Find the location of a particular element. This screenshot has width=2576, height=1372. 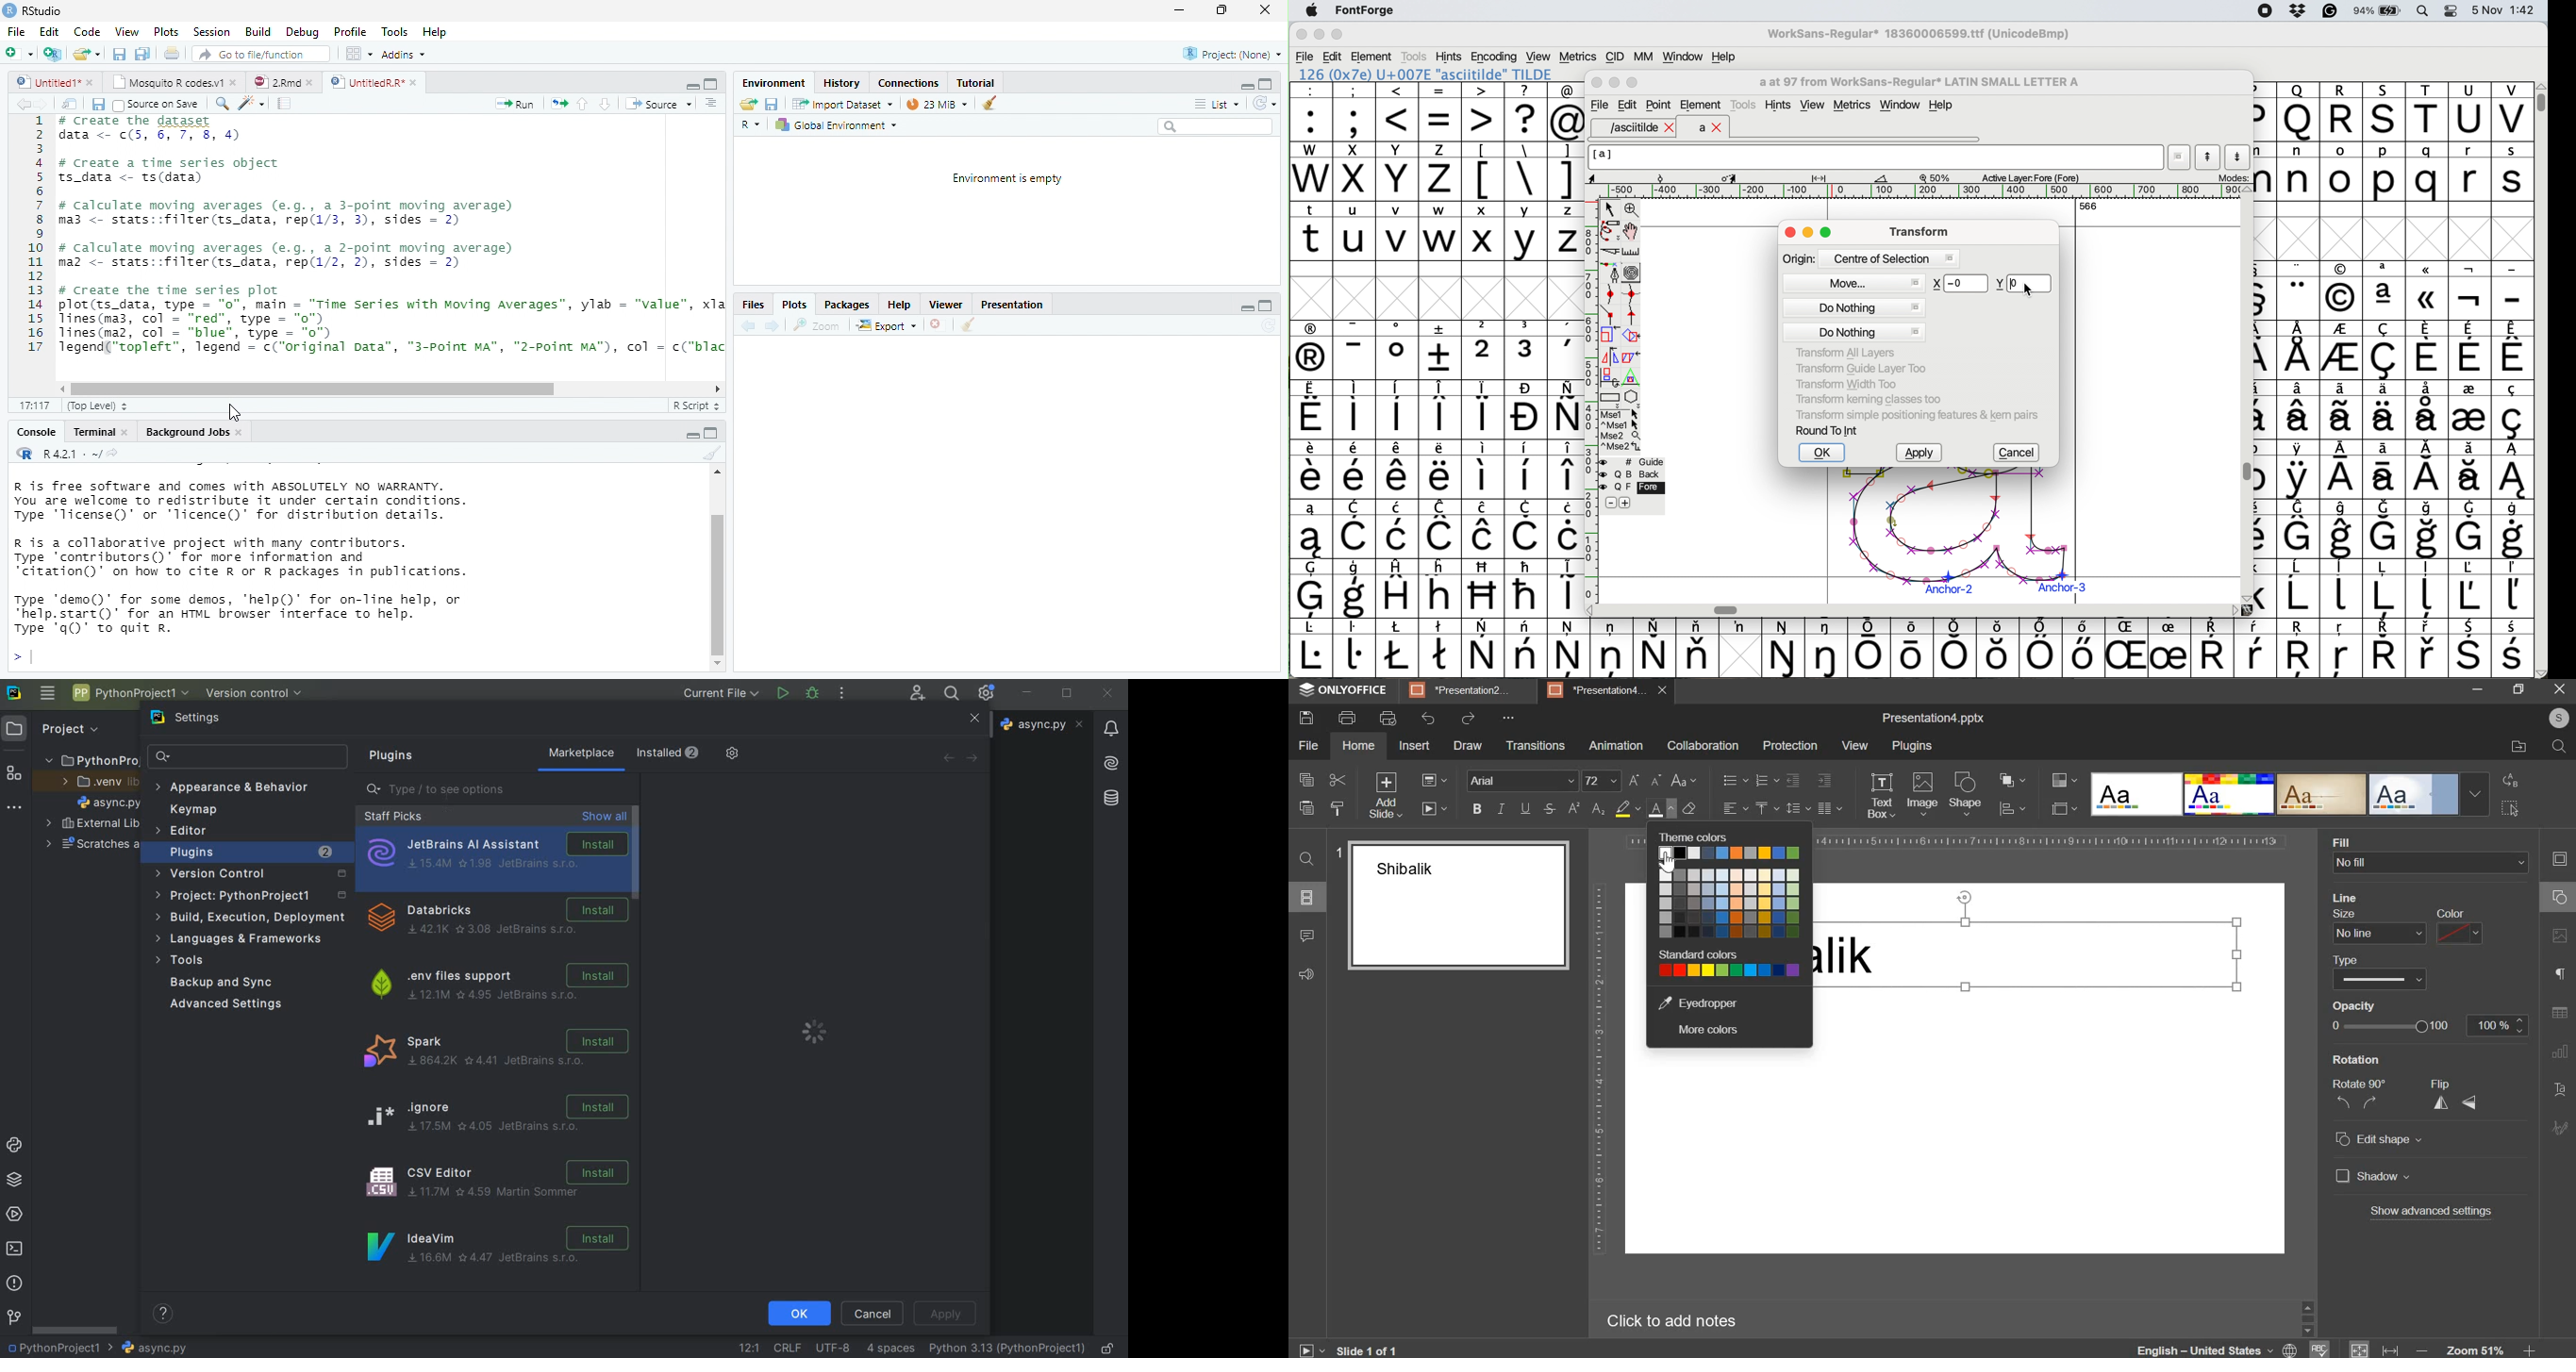

right is located at coordinates (2371, 1104).